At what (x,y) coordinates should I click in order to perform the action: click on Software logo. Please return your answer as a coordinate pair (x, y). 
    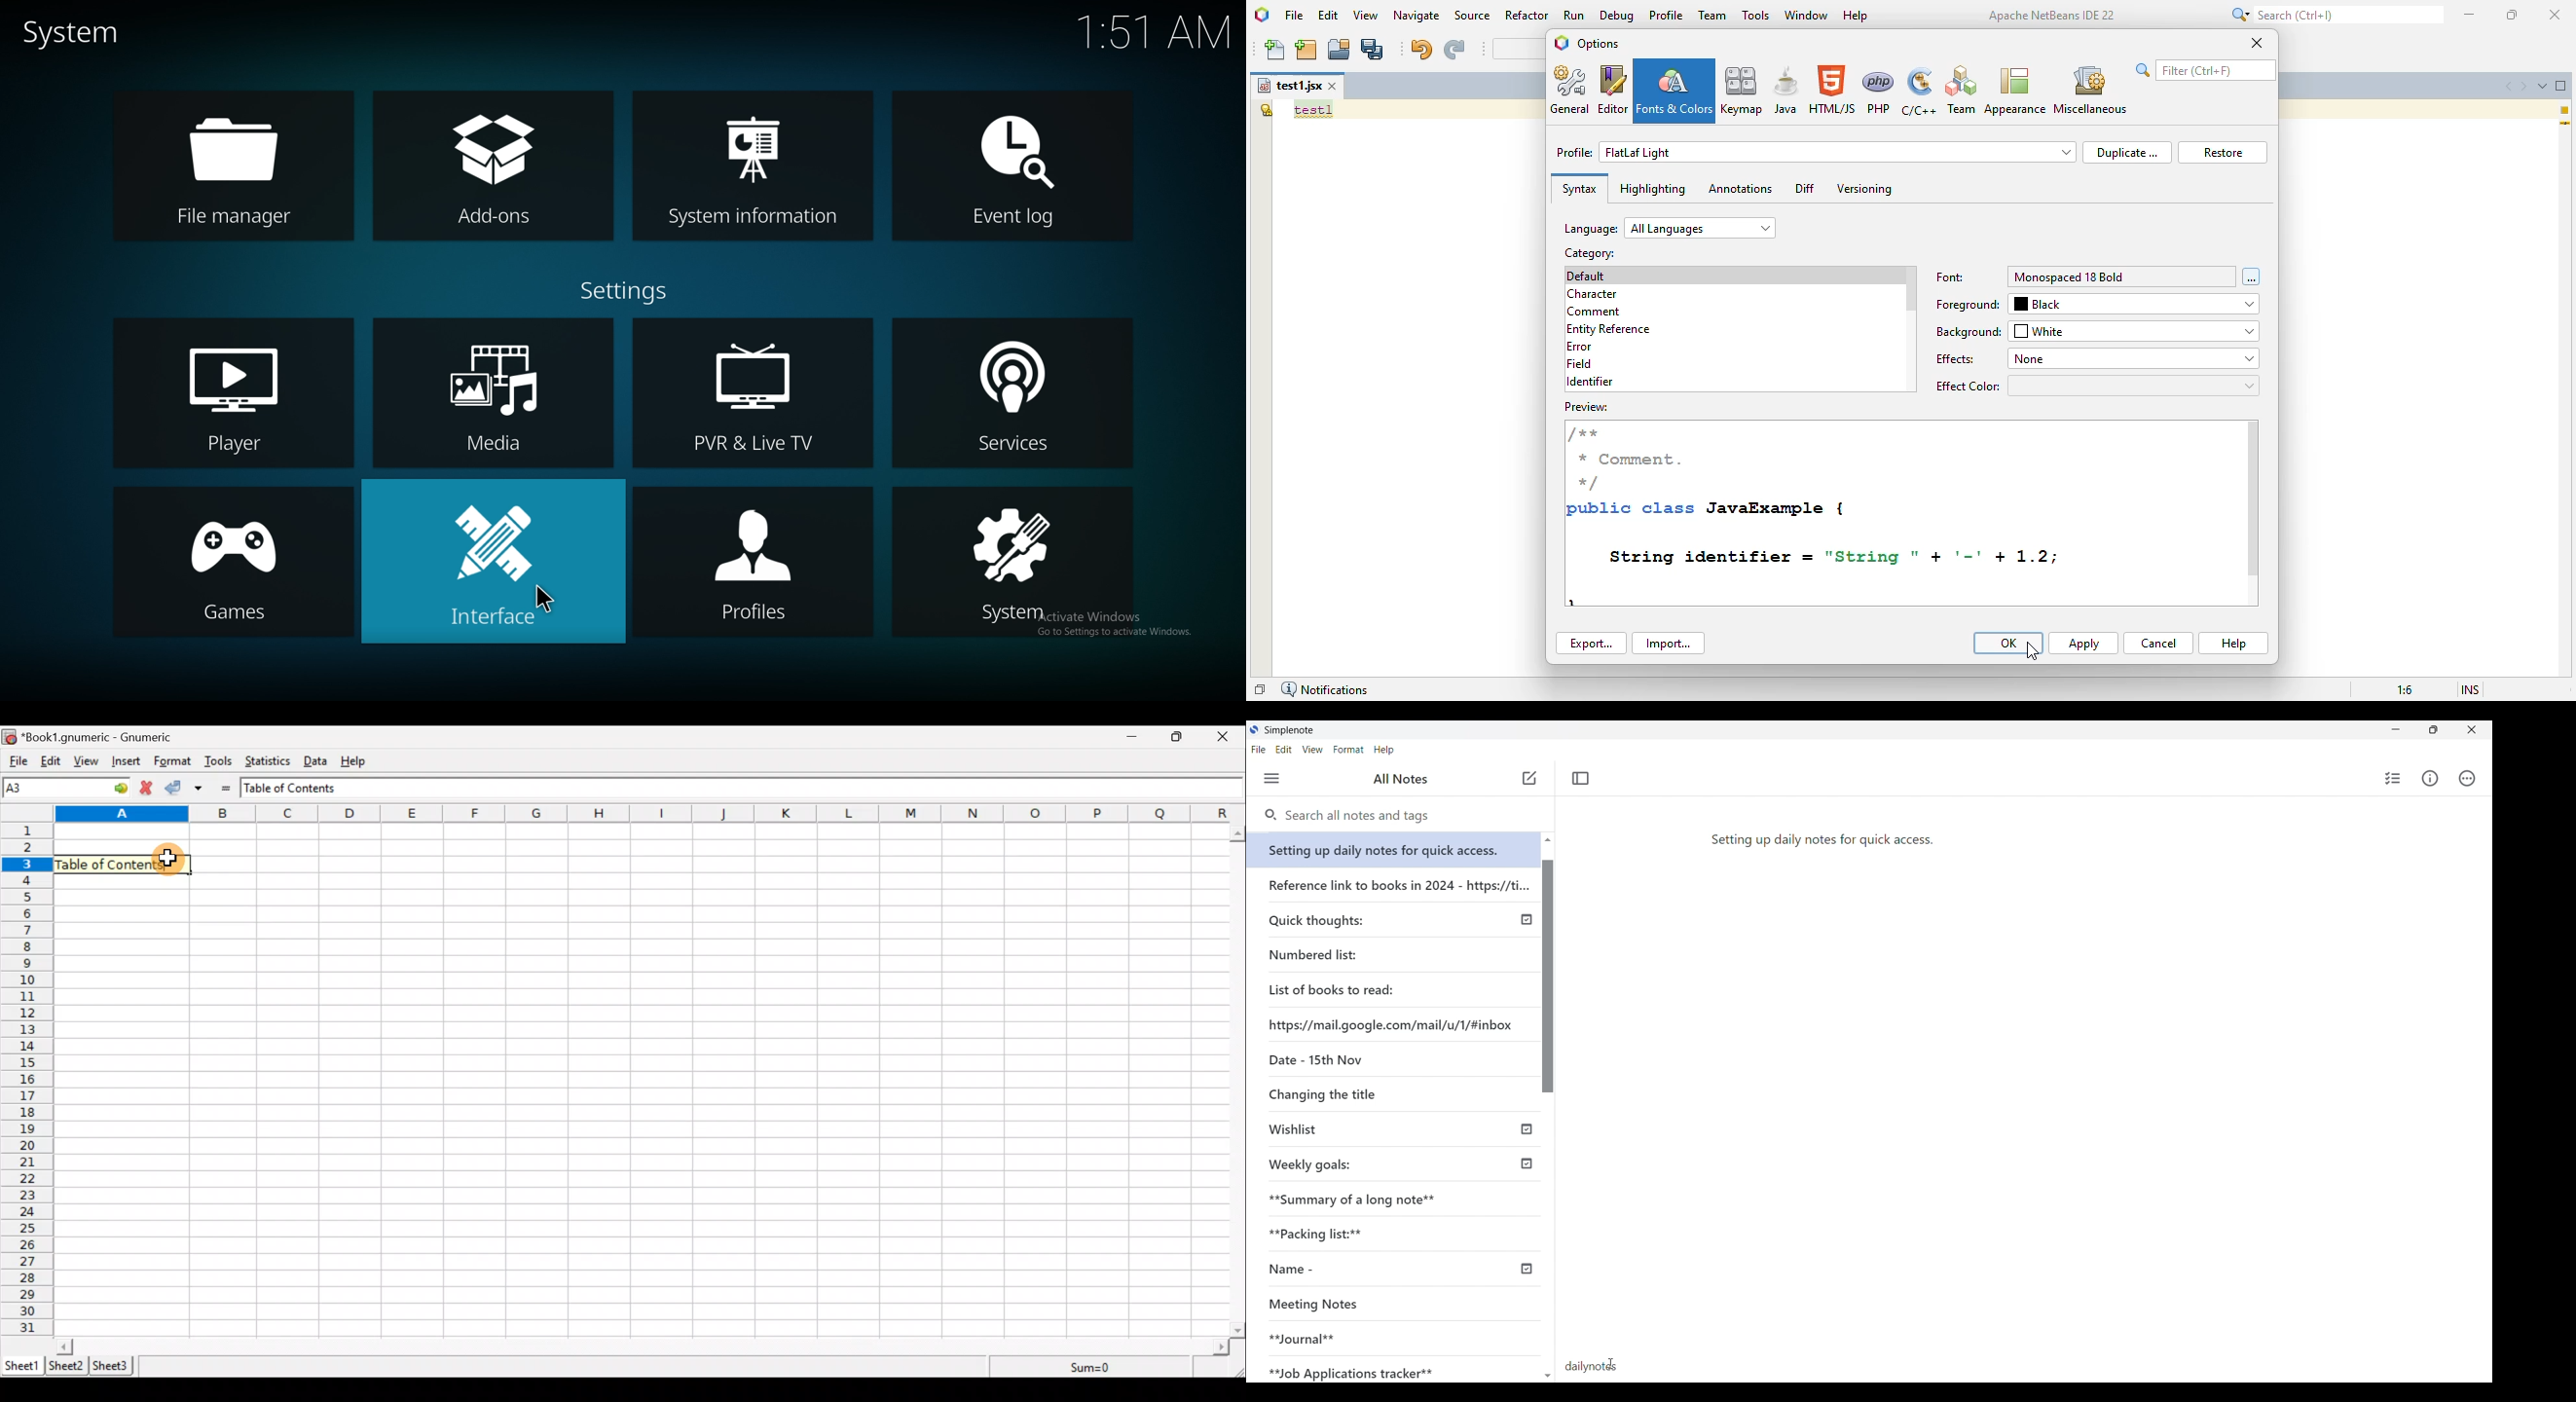
    Looking at the image, I should click on (1255, 730).